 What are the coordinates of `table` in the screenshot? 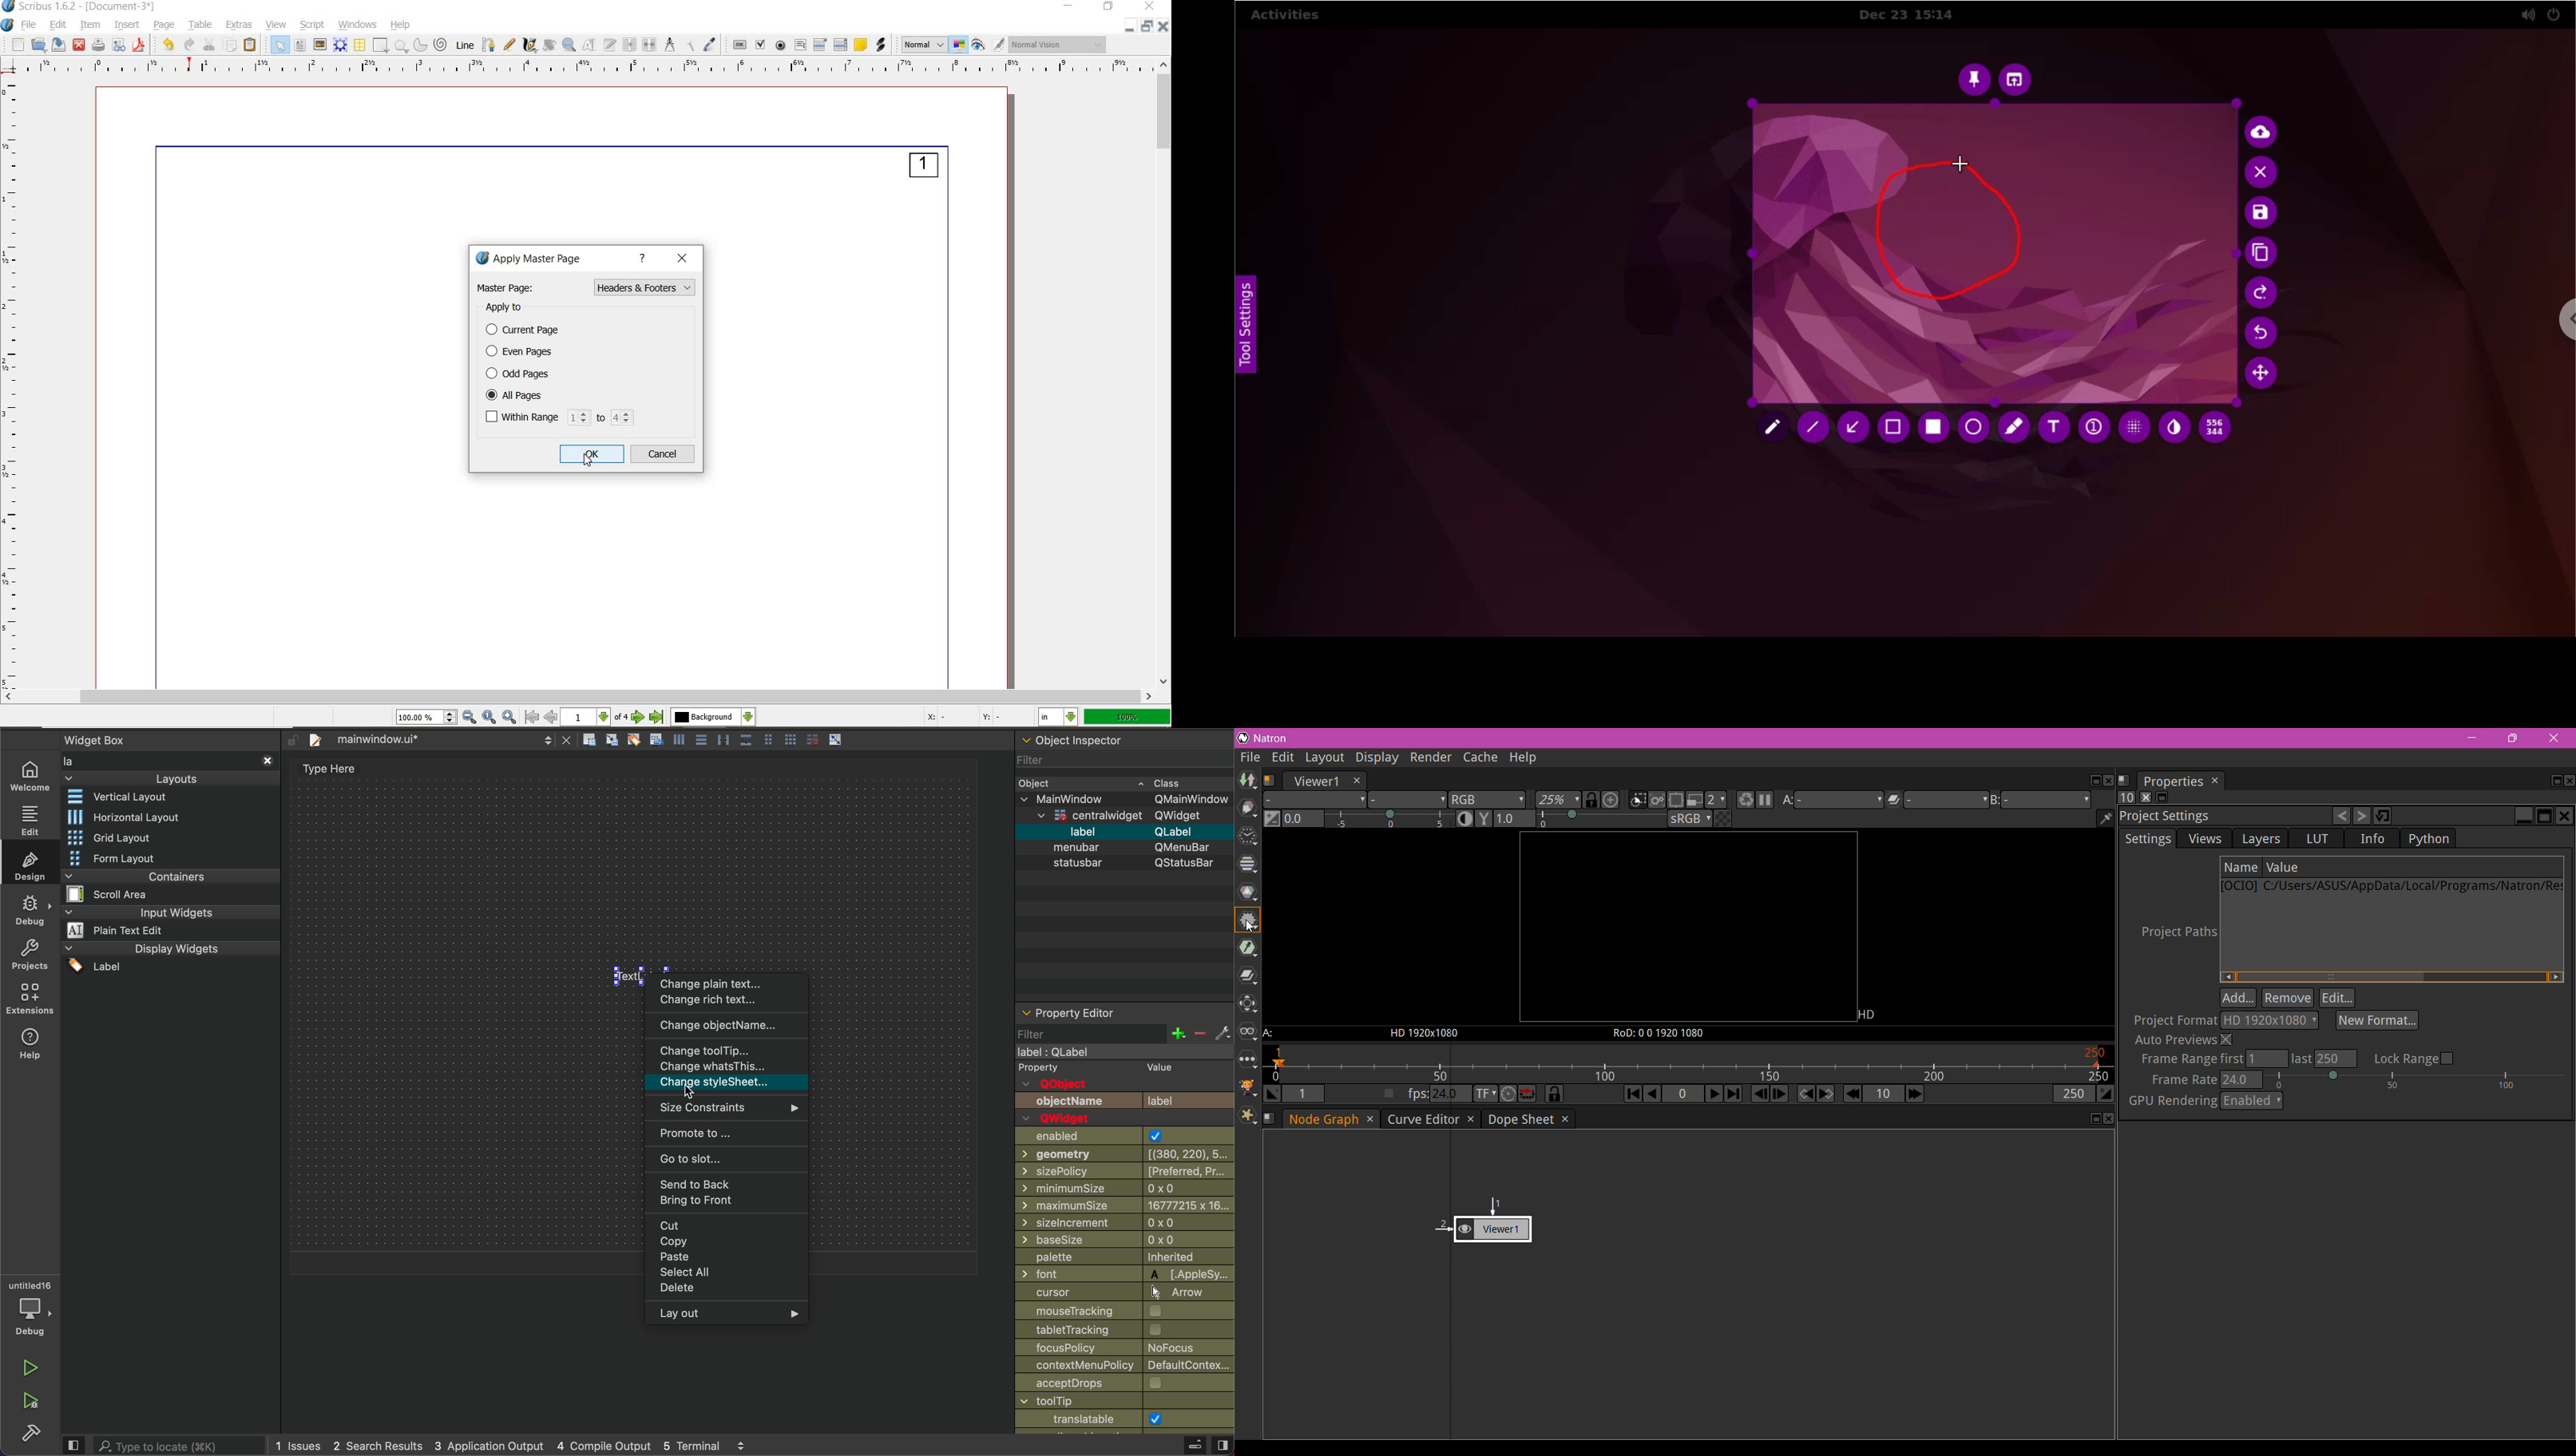 It's located at (360, 44).